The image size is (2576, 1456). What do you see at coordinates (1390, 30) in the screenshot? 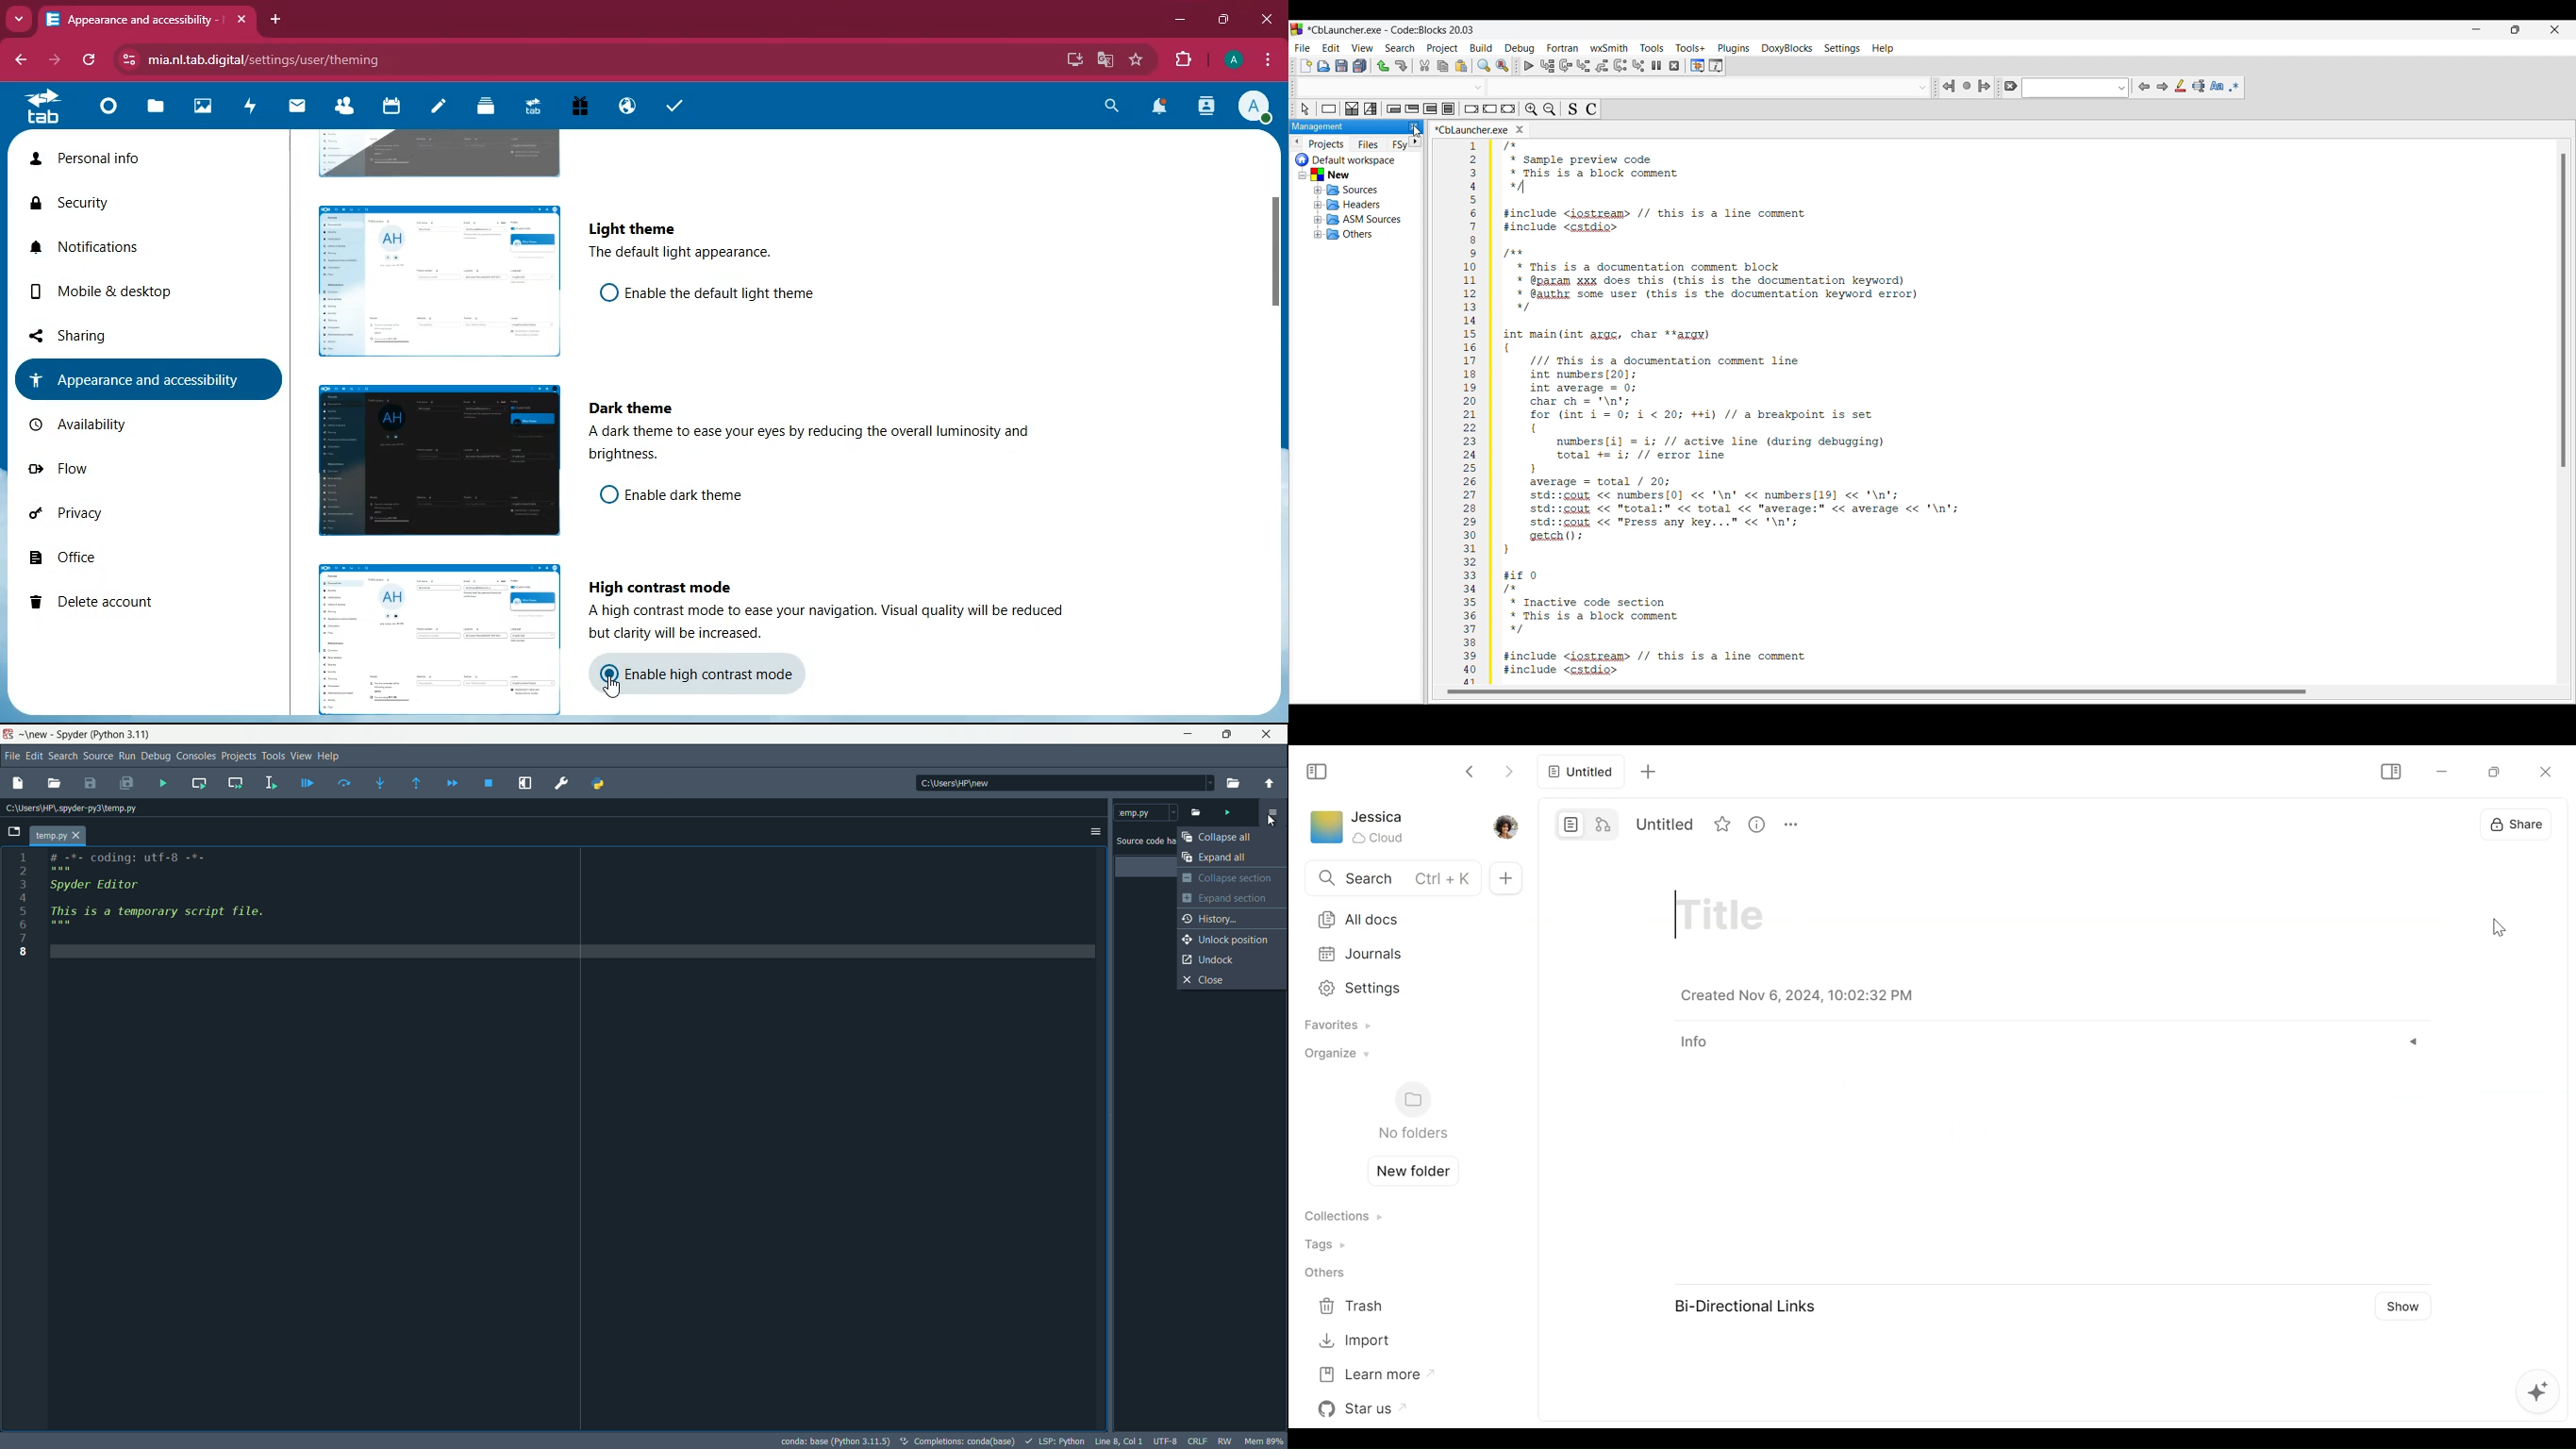
I see `Project name, software name and version` at bounding box center [1390, 30].